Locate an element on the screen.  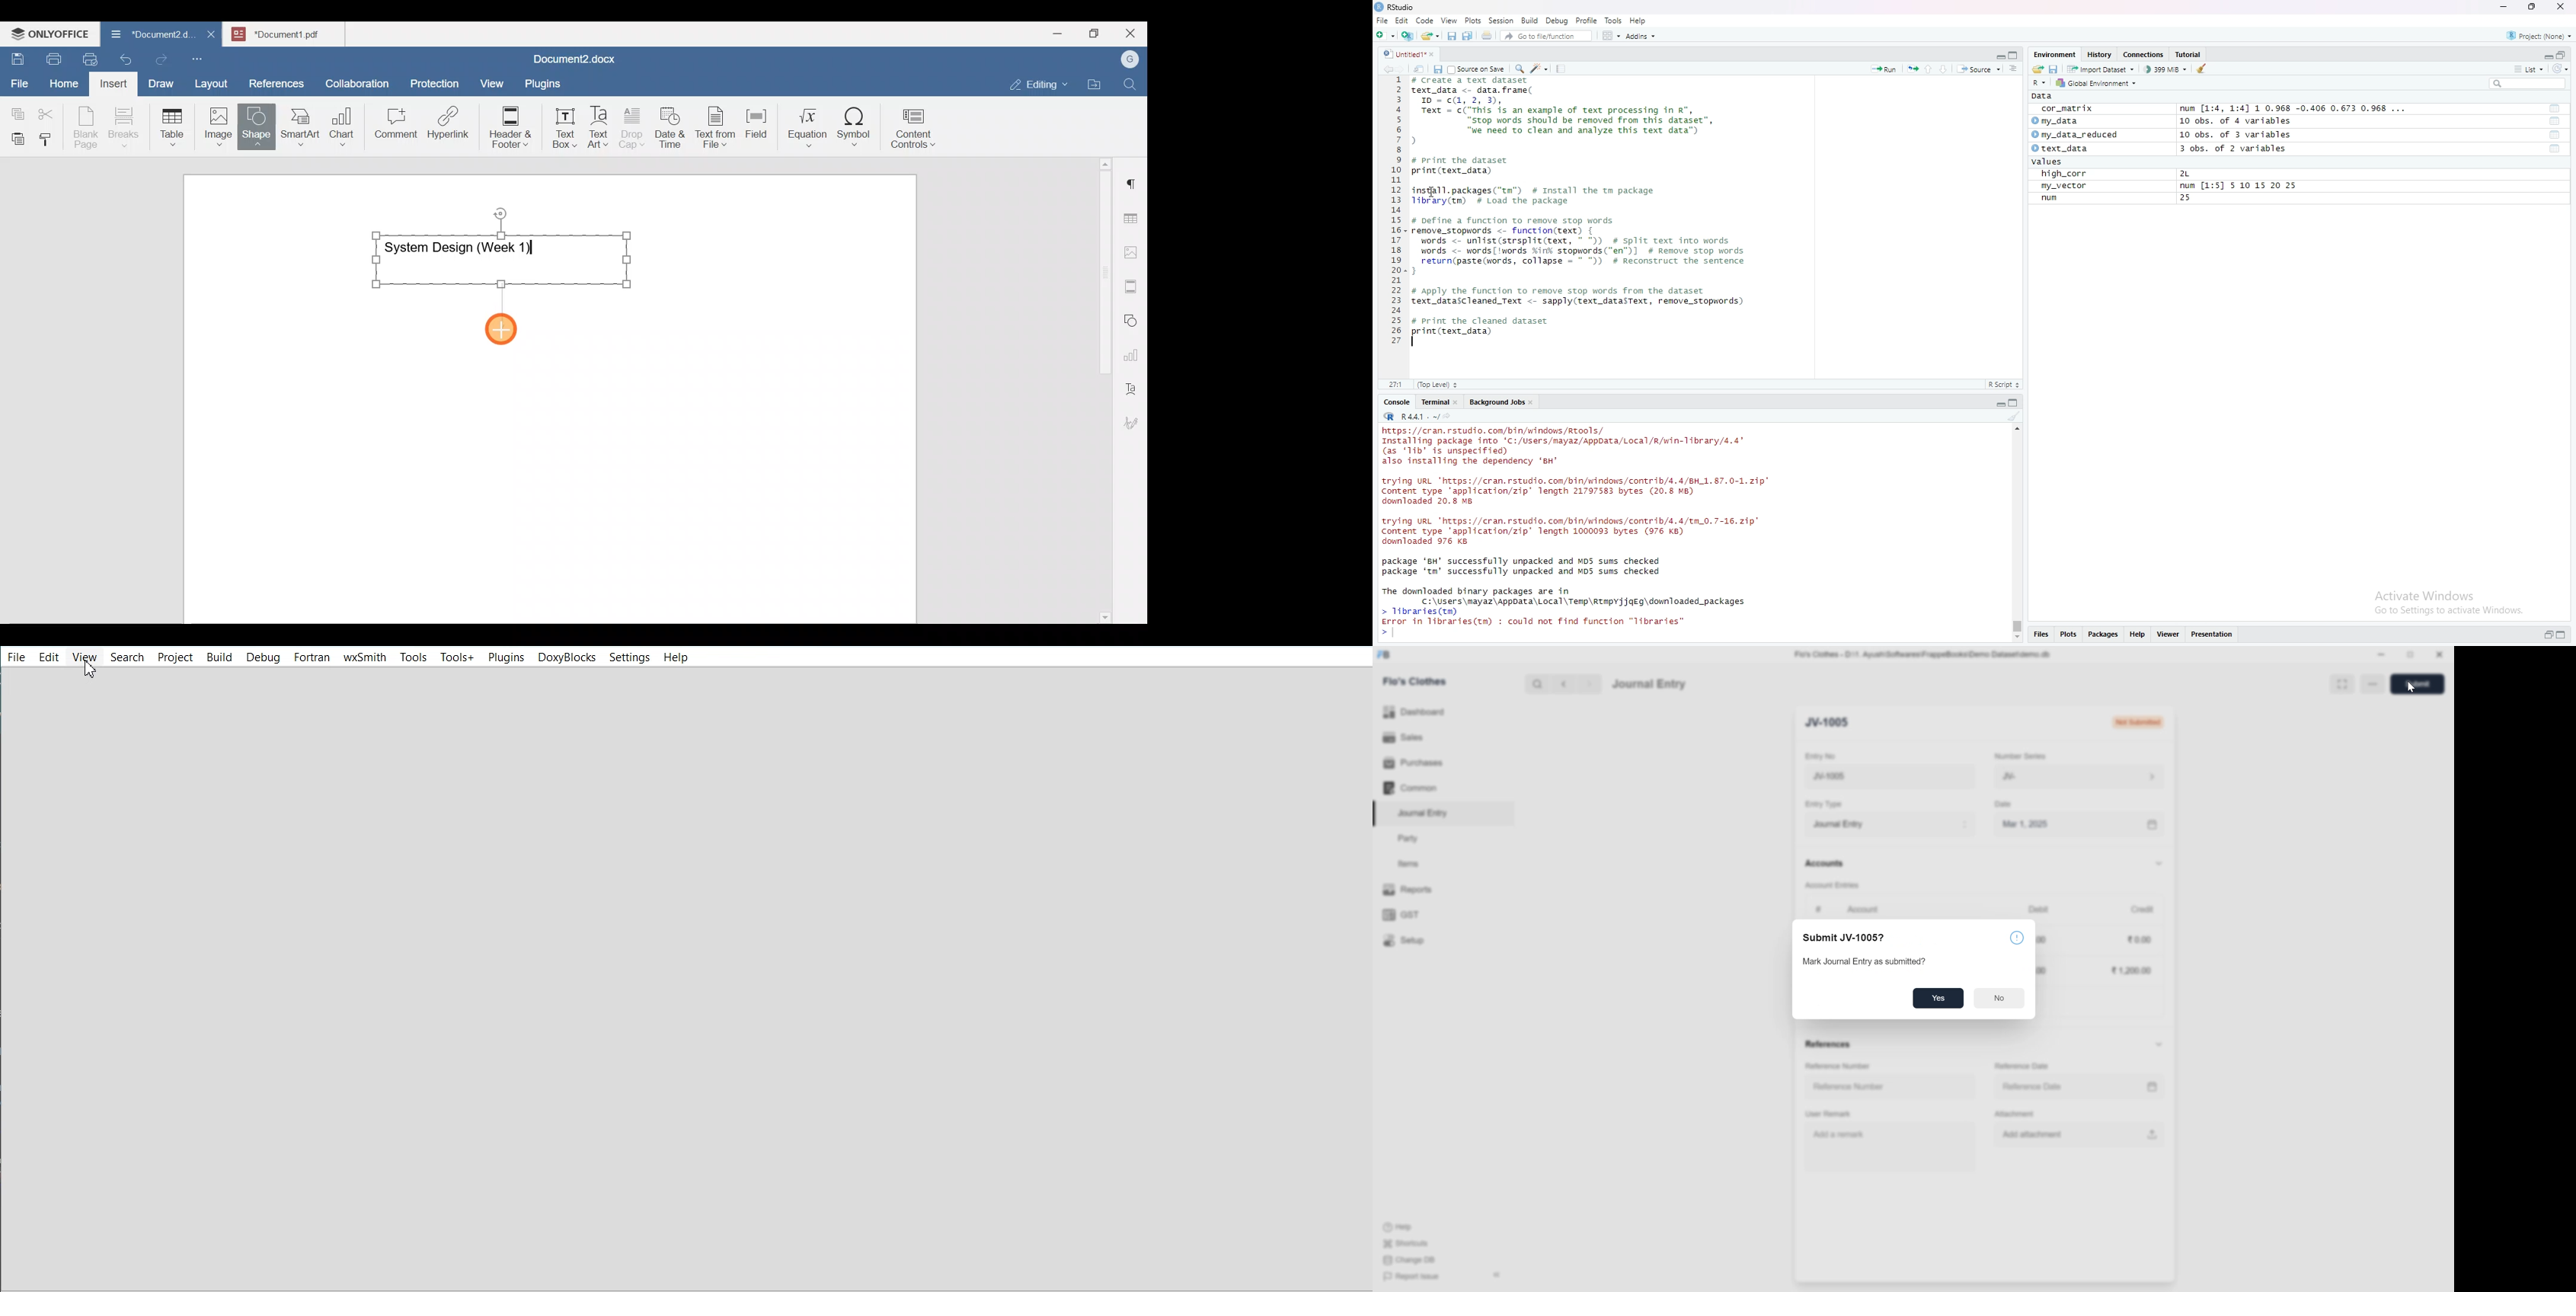
Number Series is located at coordinates (2021, 755).